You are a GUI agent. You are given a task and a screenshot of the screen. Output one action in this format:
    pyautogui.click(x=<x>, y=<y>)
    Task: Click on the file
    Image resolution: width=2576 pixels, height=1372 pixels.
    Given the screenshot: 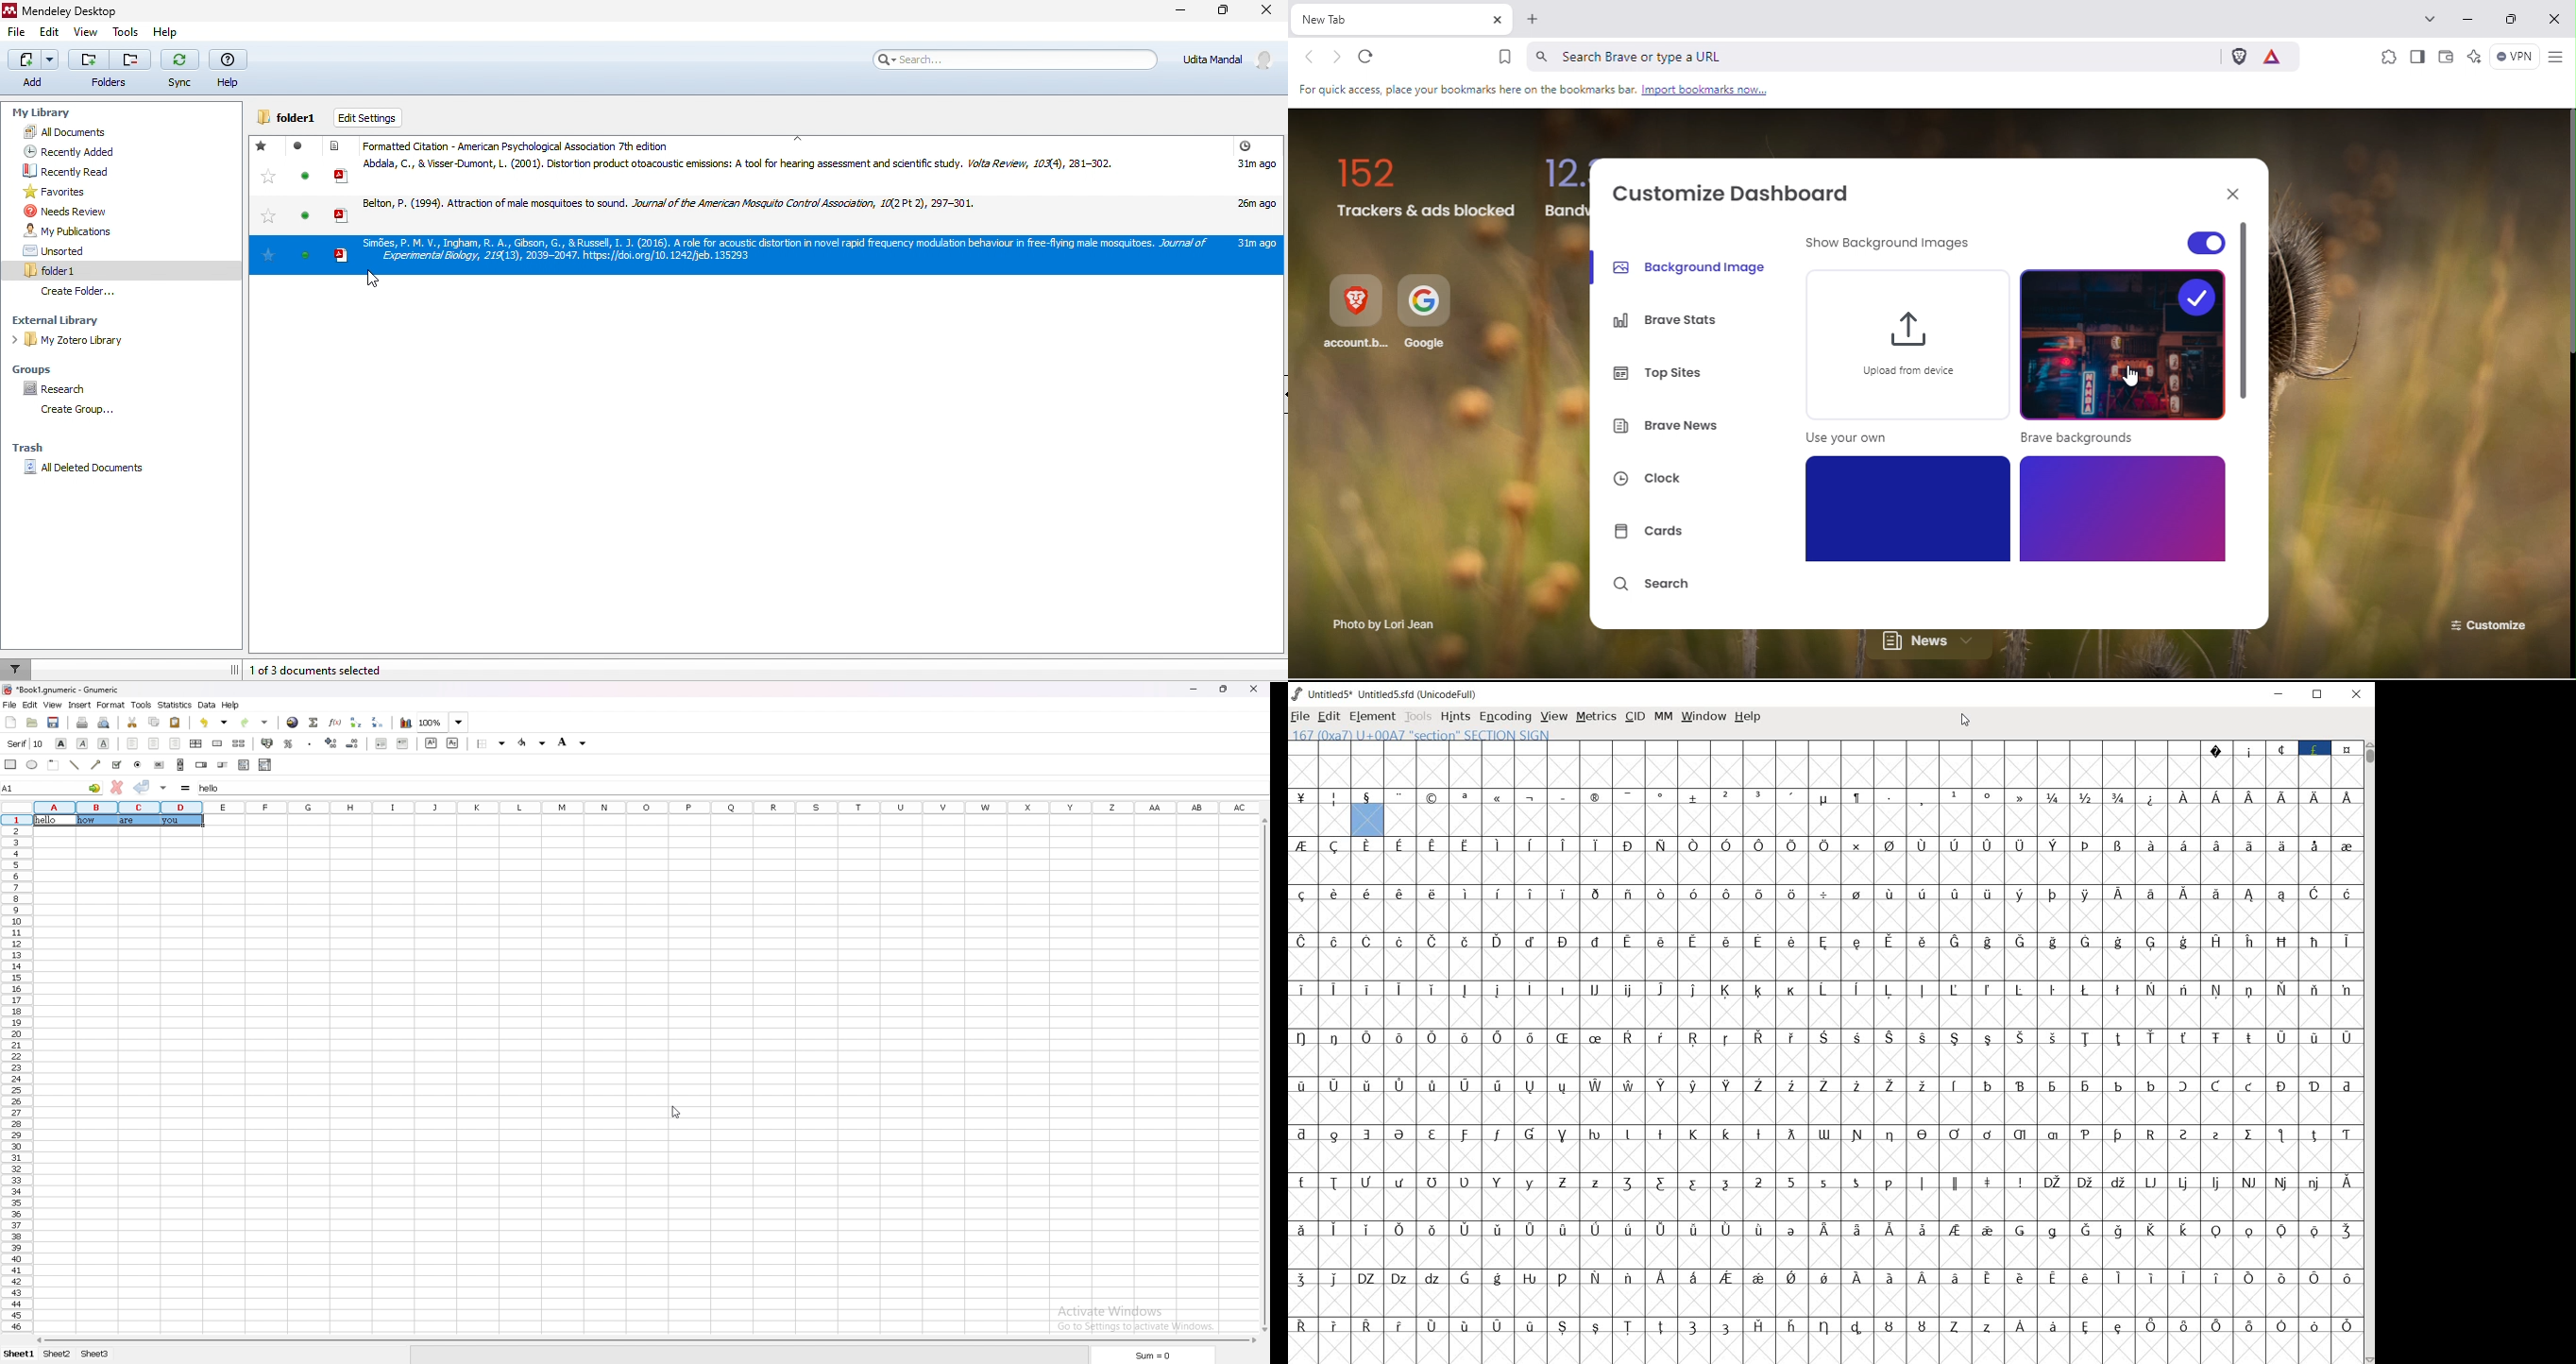 What is the action you would take?
    pyautogui.click(x=16, y=32)
    